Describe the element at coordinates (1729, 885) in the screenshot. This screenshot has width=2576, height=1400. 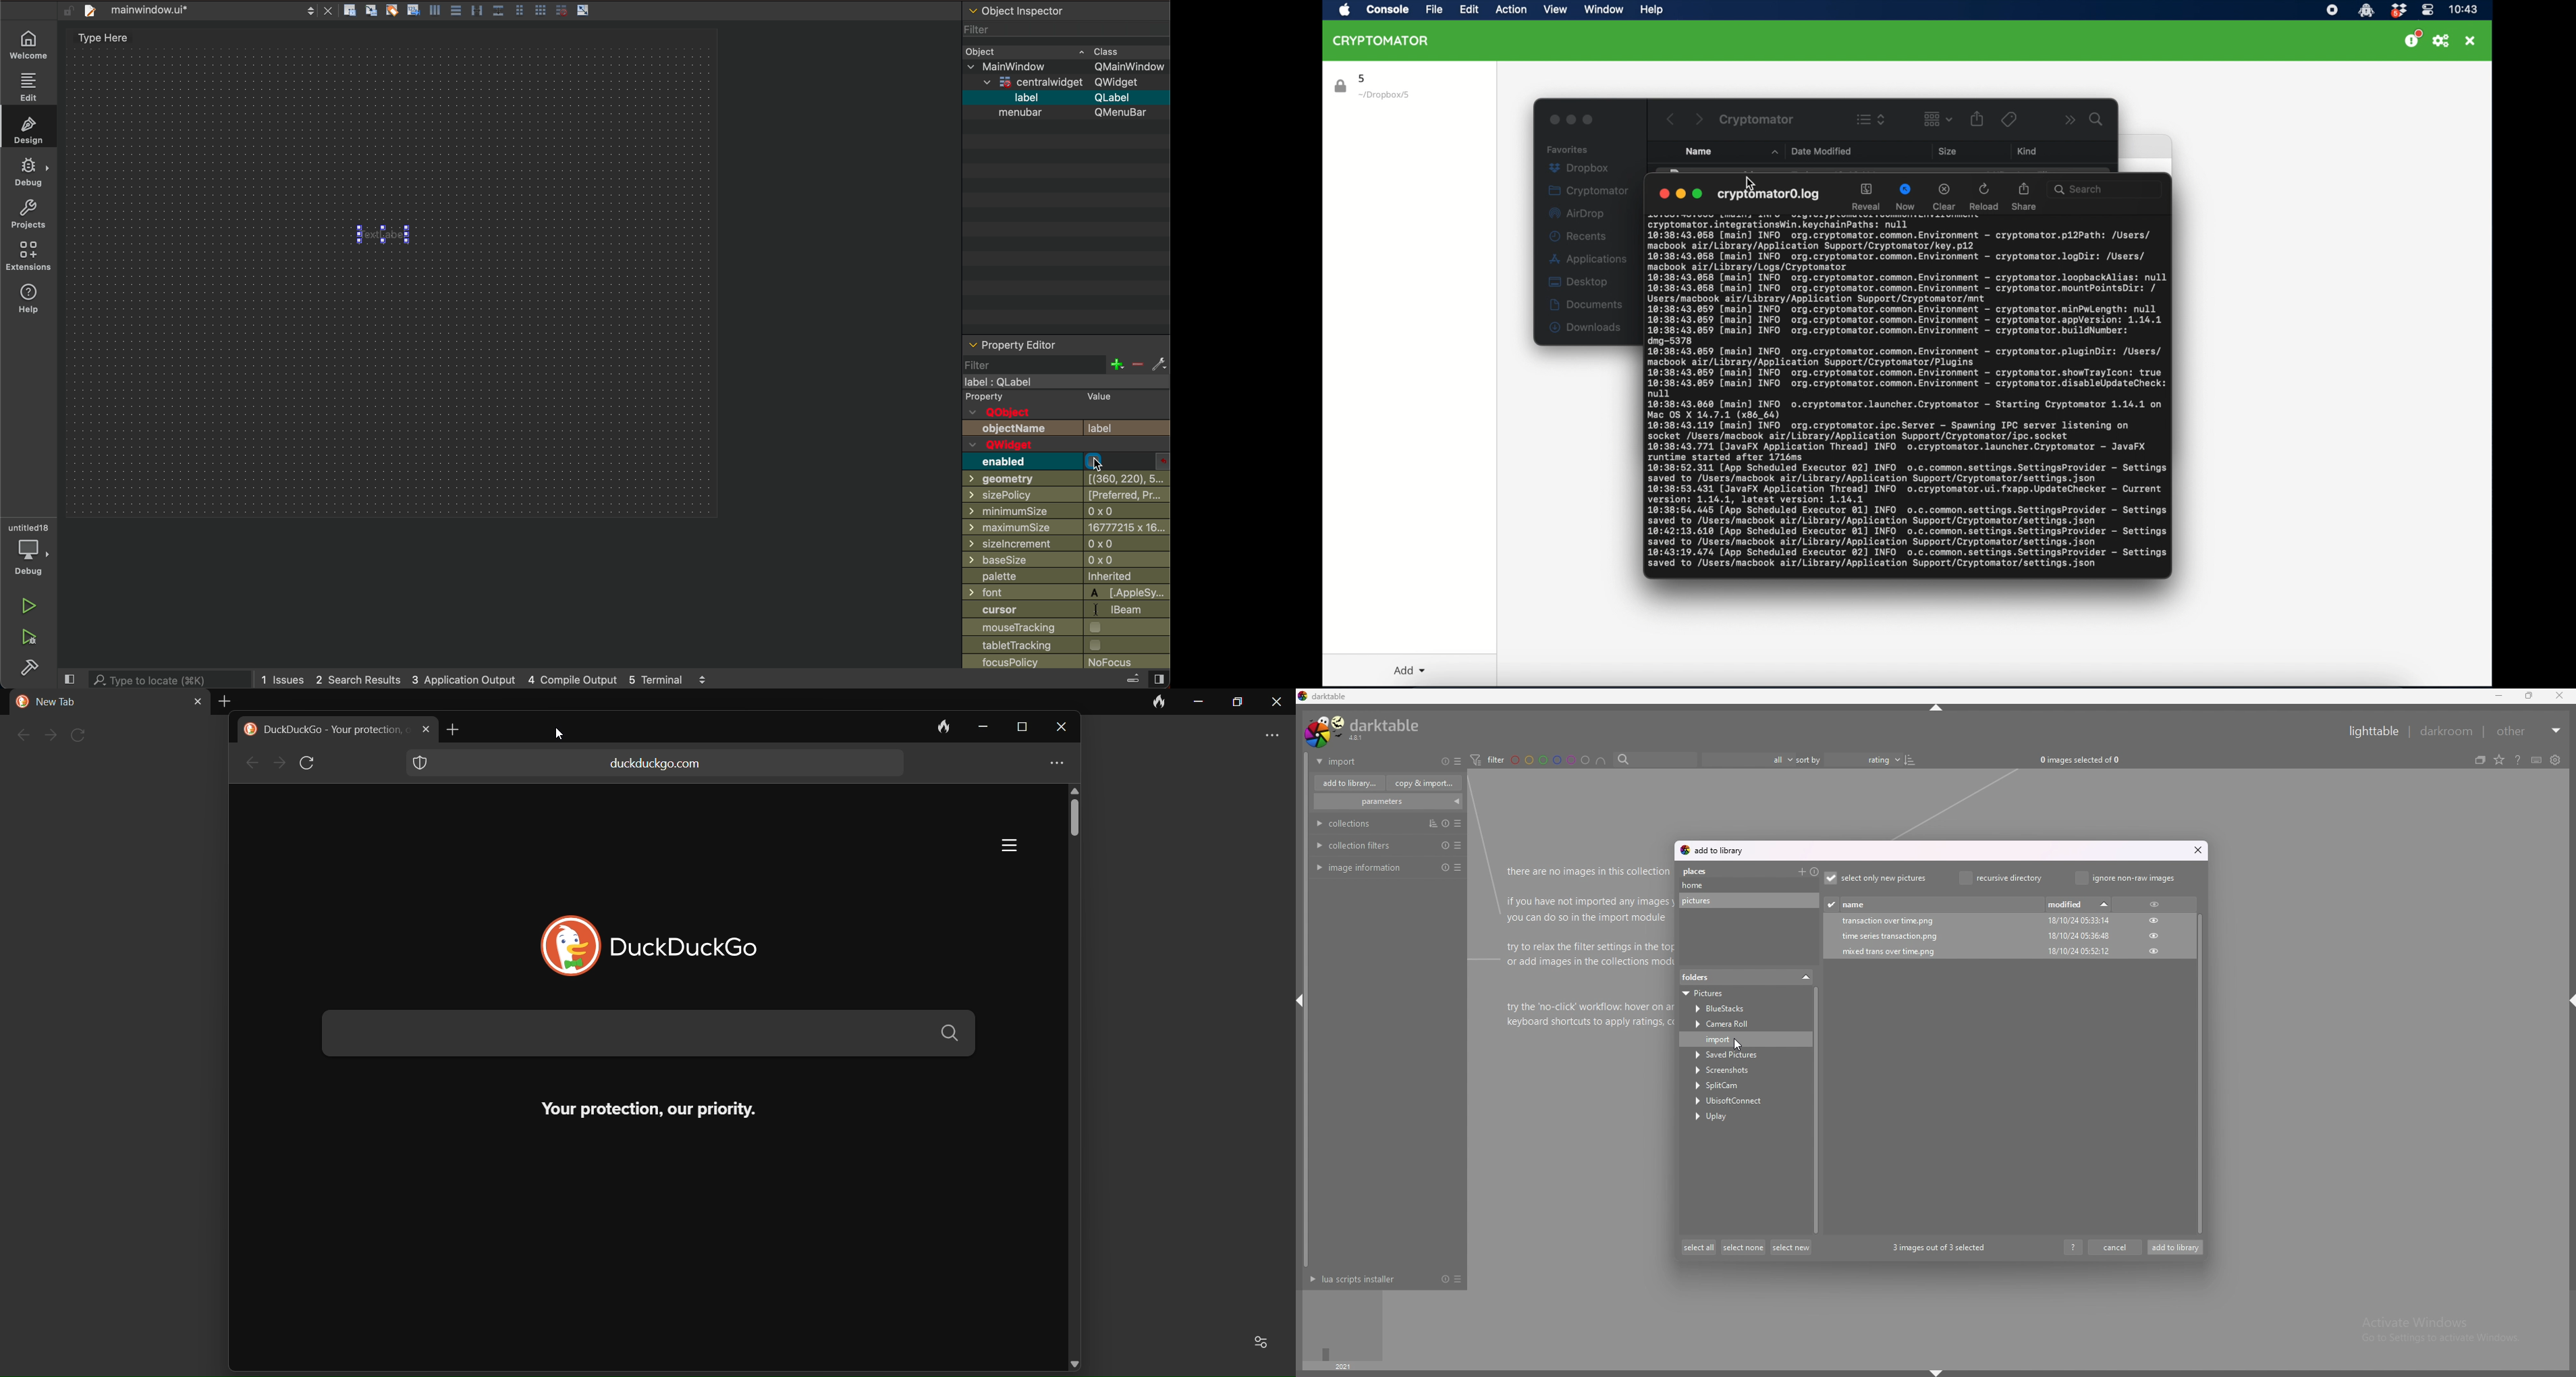
I see `home` at that location.